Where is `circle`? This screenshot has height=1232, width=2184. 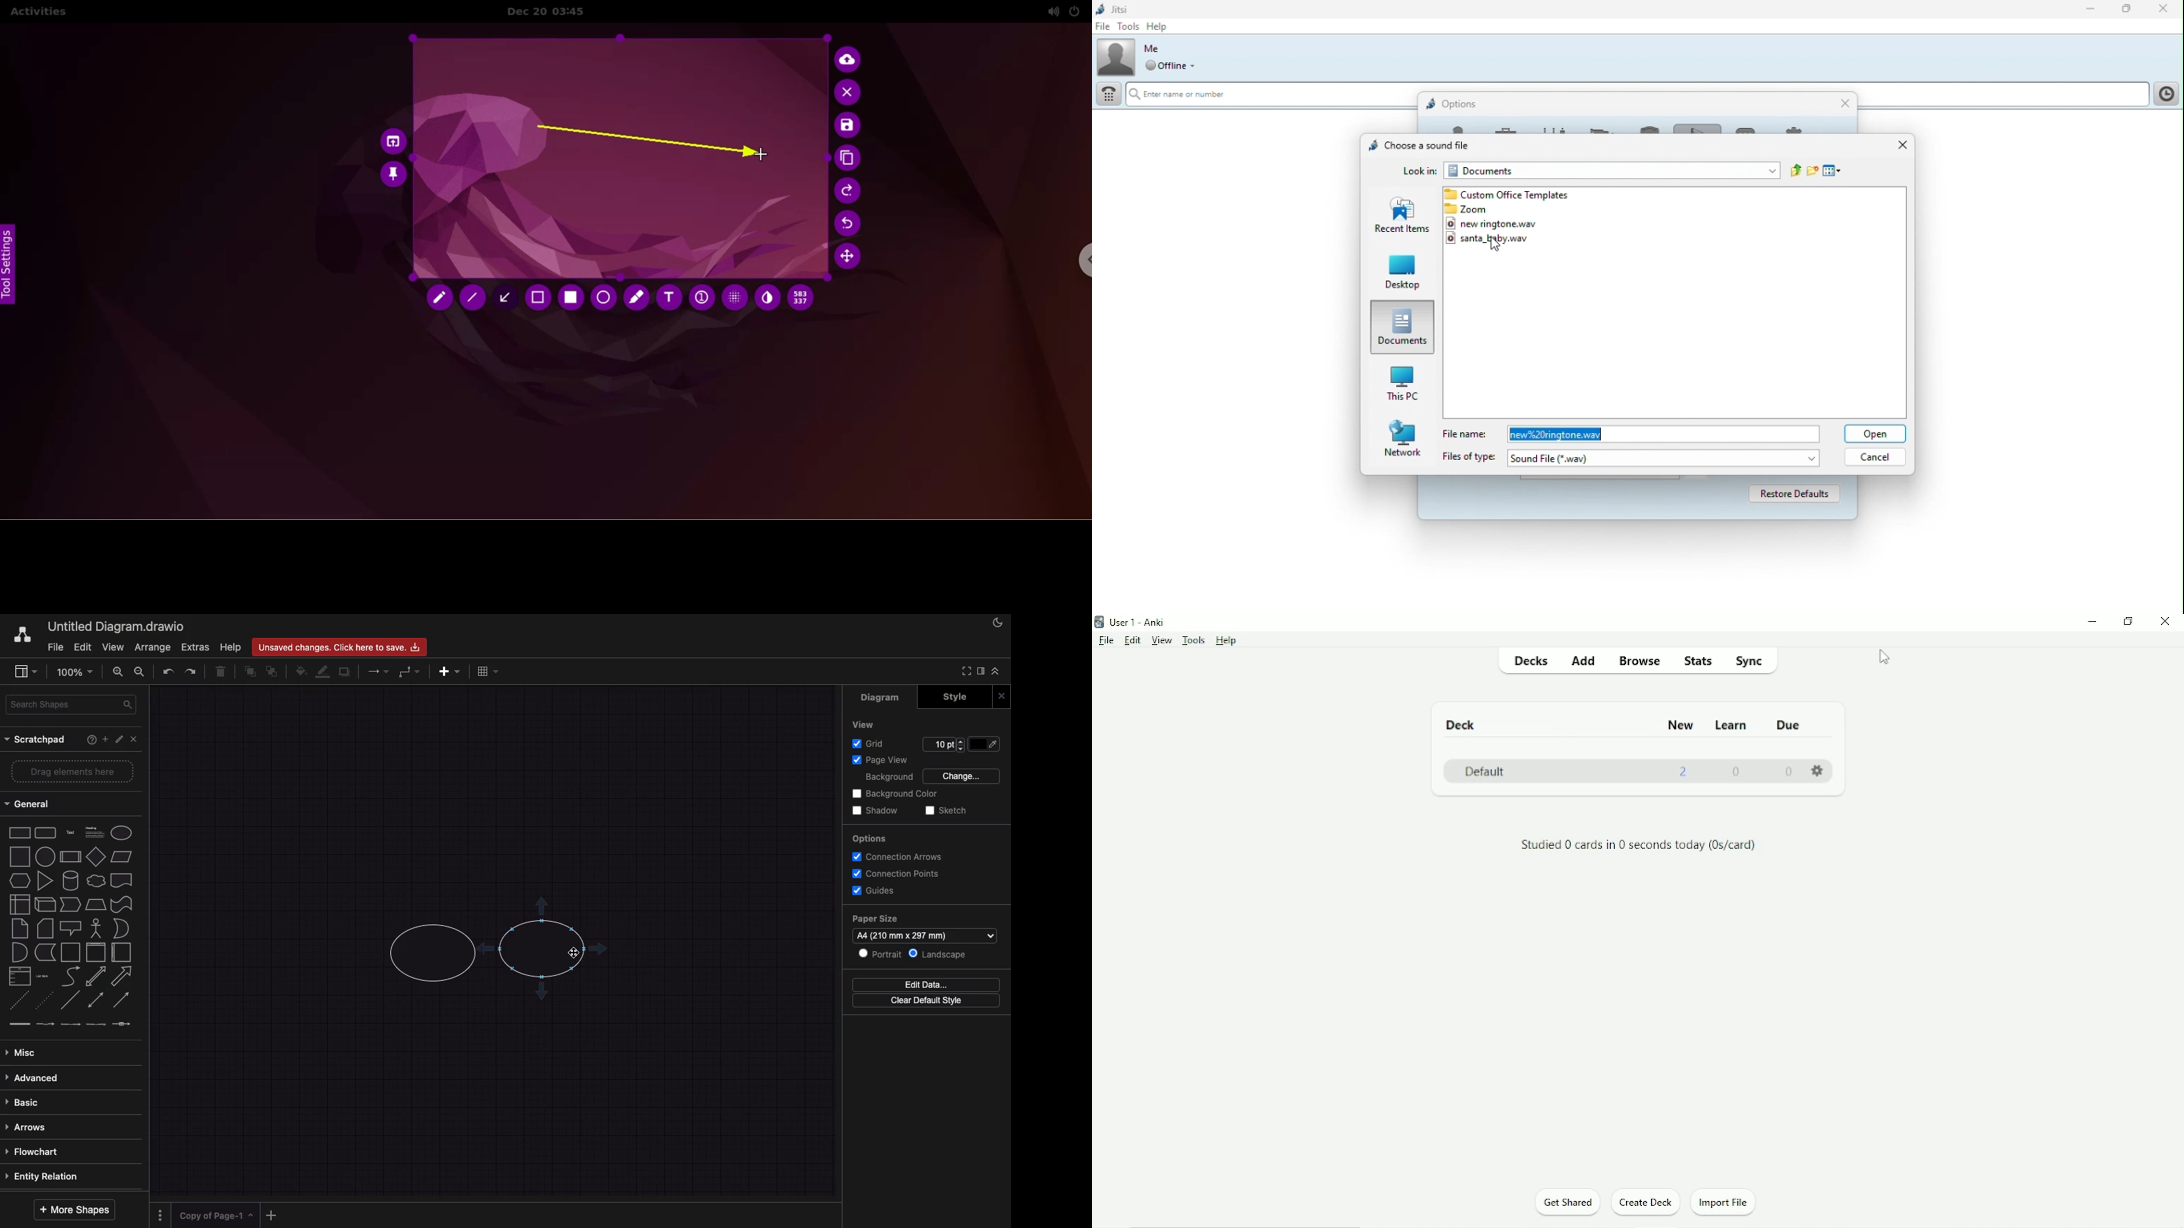
circle is located at coordinates (46, 856).